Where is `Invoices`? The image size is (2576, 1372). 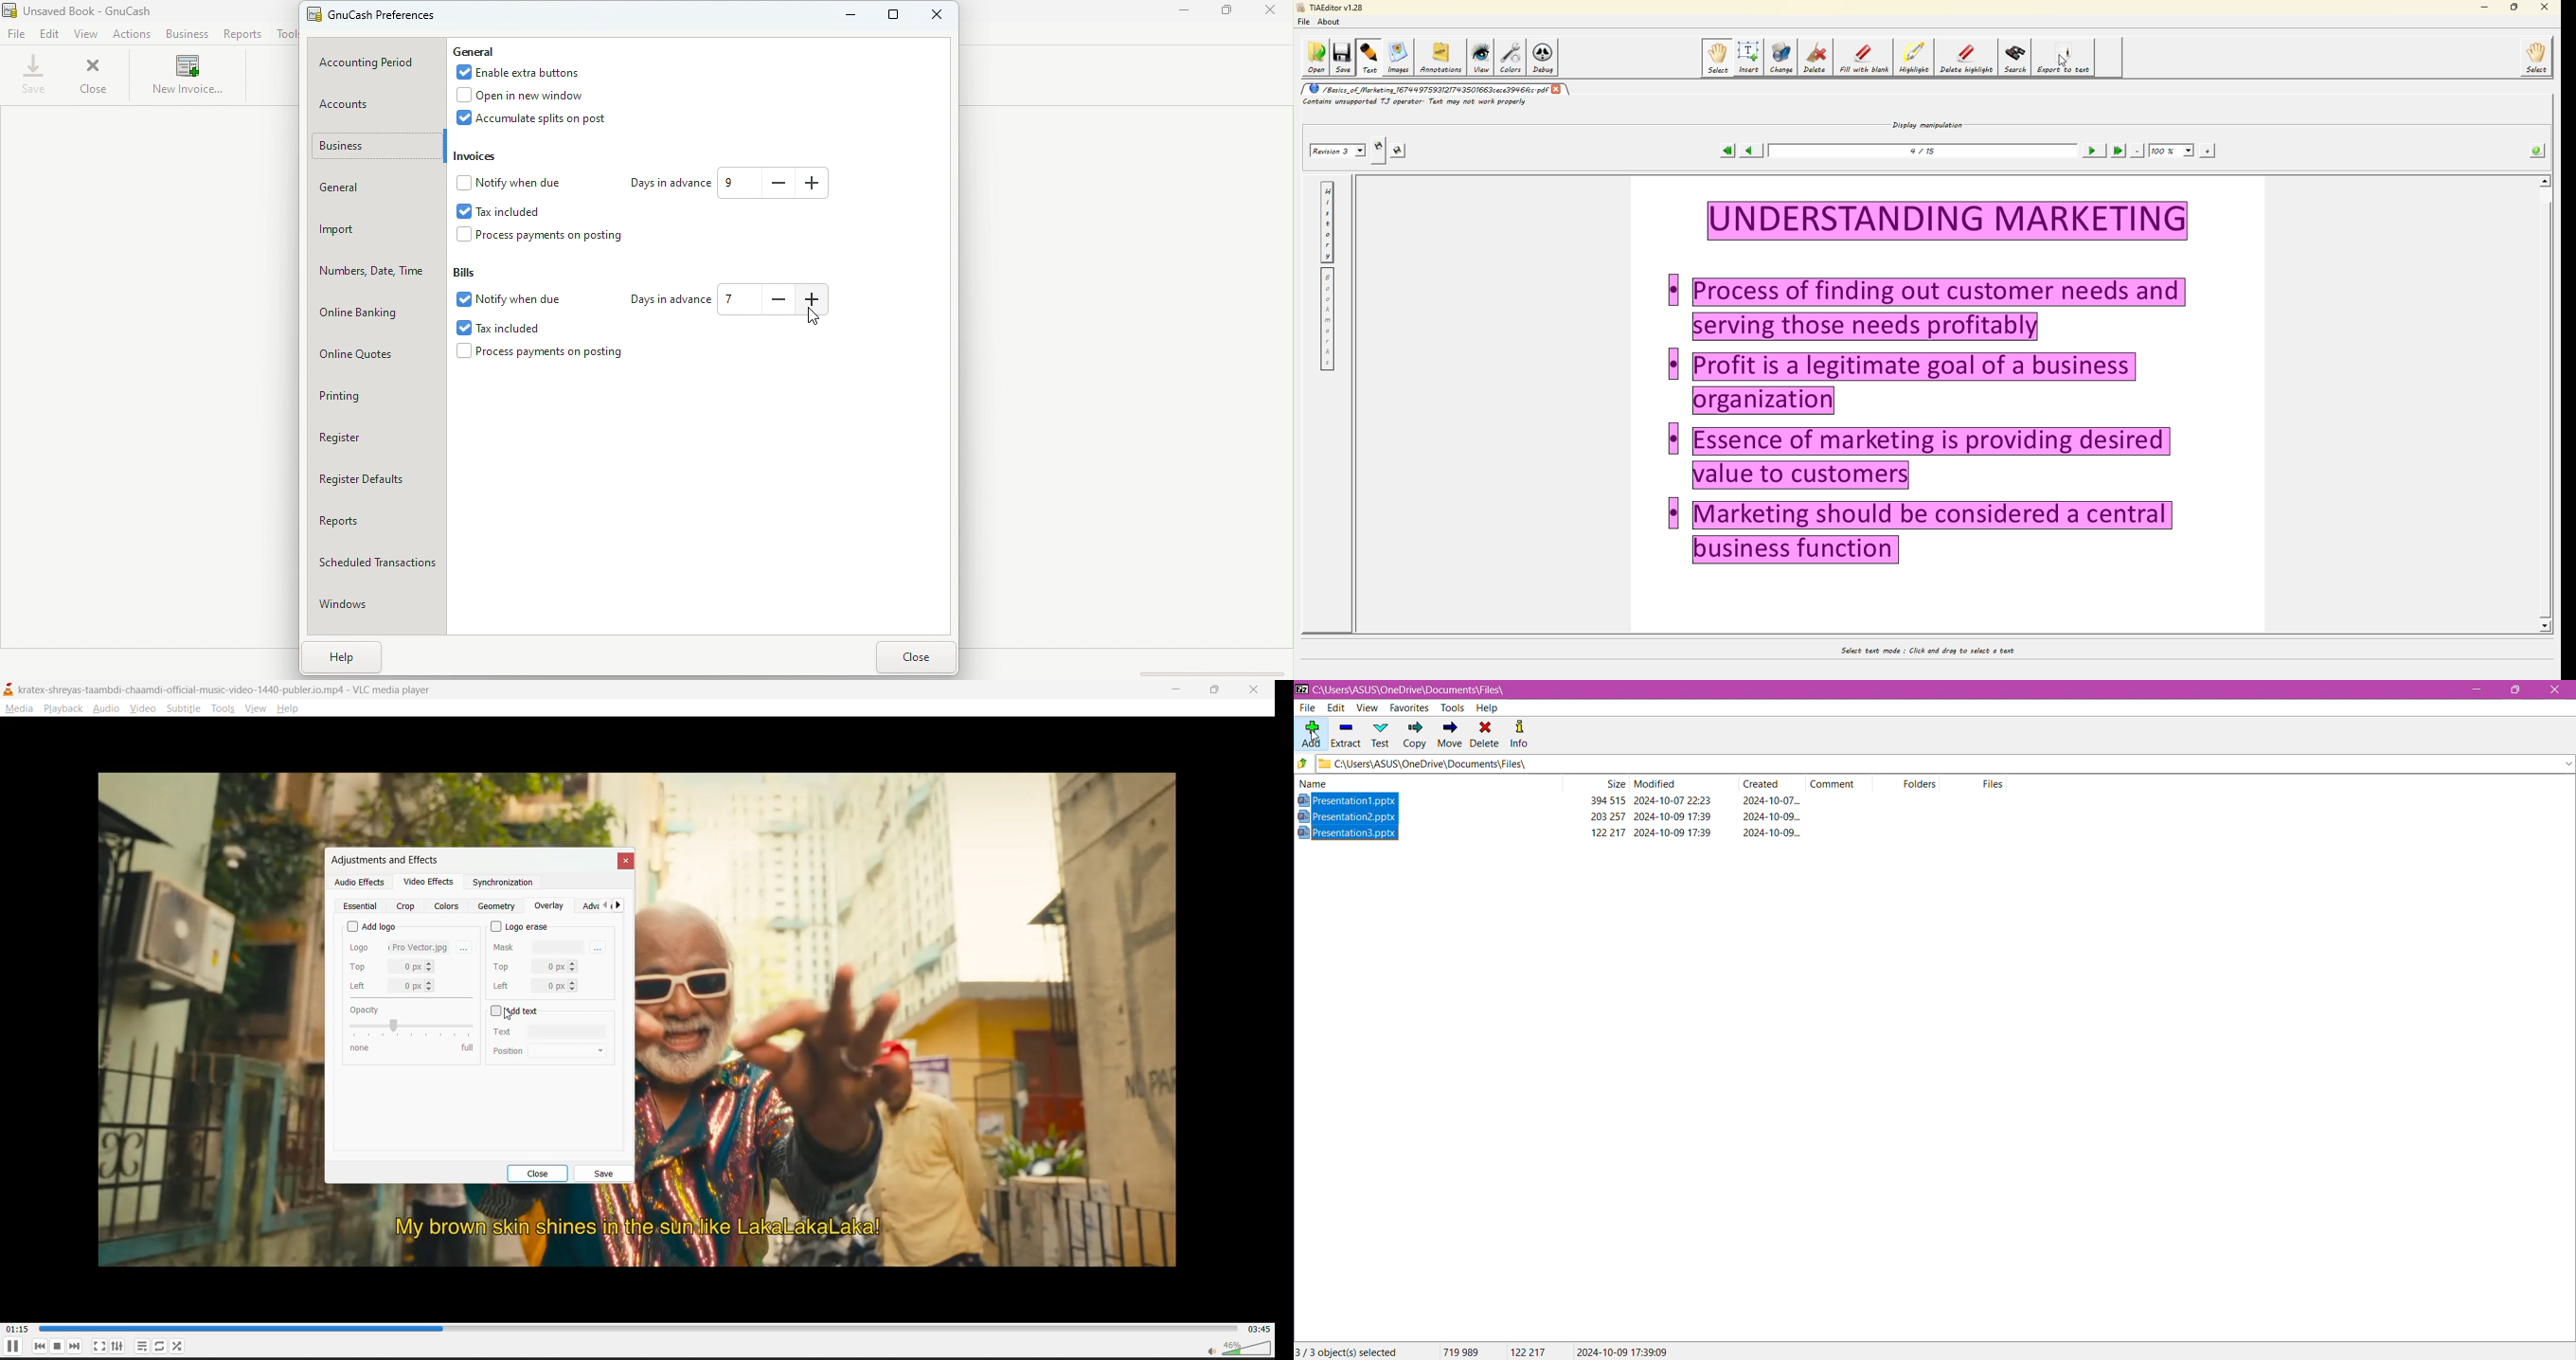 Invoices is located at coordinates (482, 157).